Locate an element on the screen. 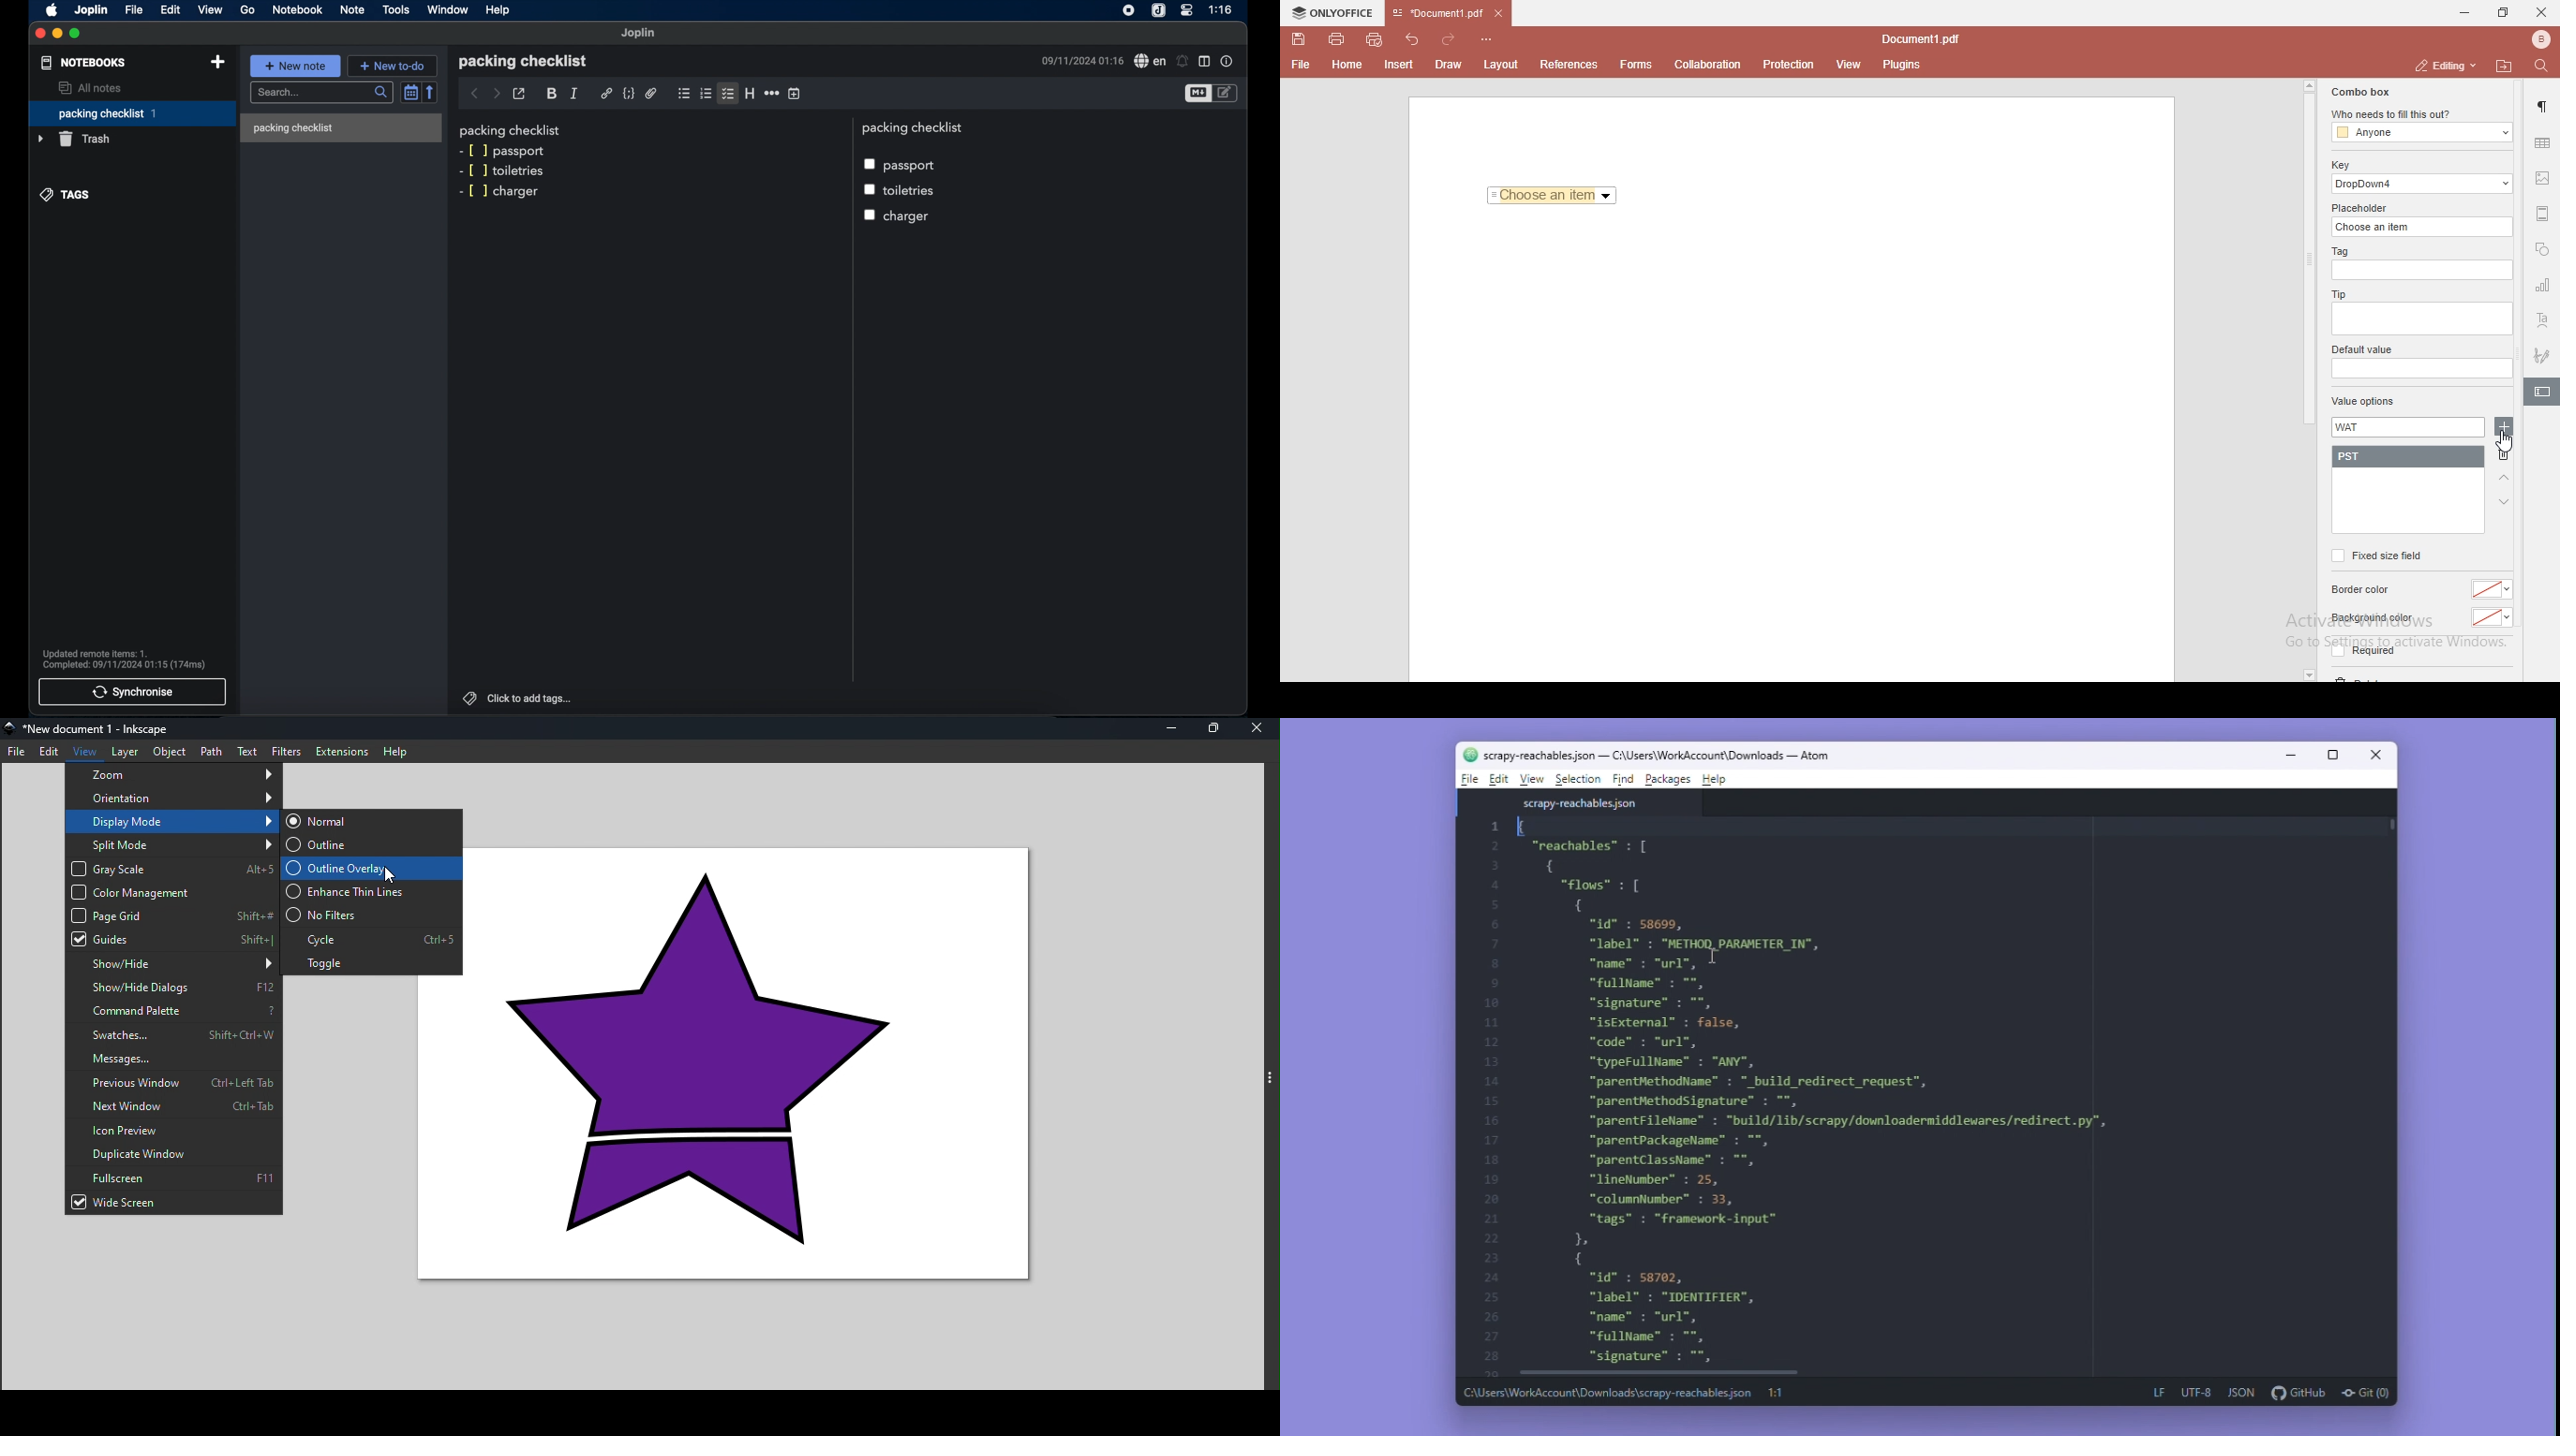  toiletries is located at coordinates (902, 191).